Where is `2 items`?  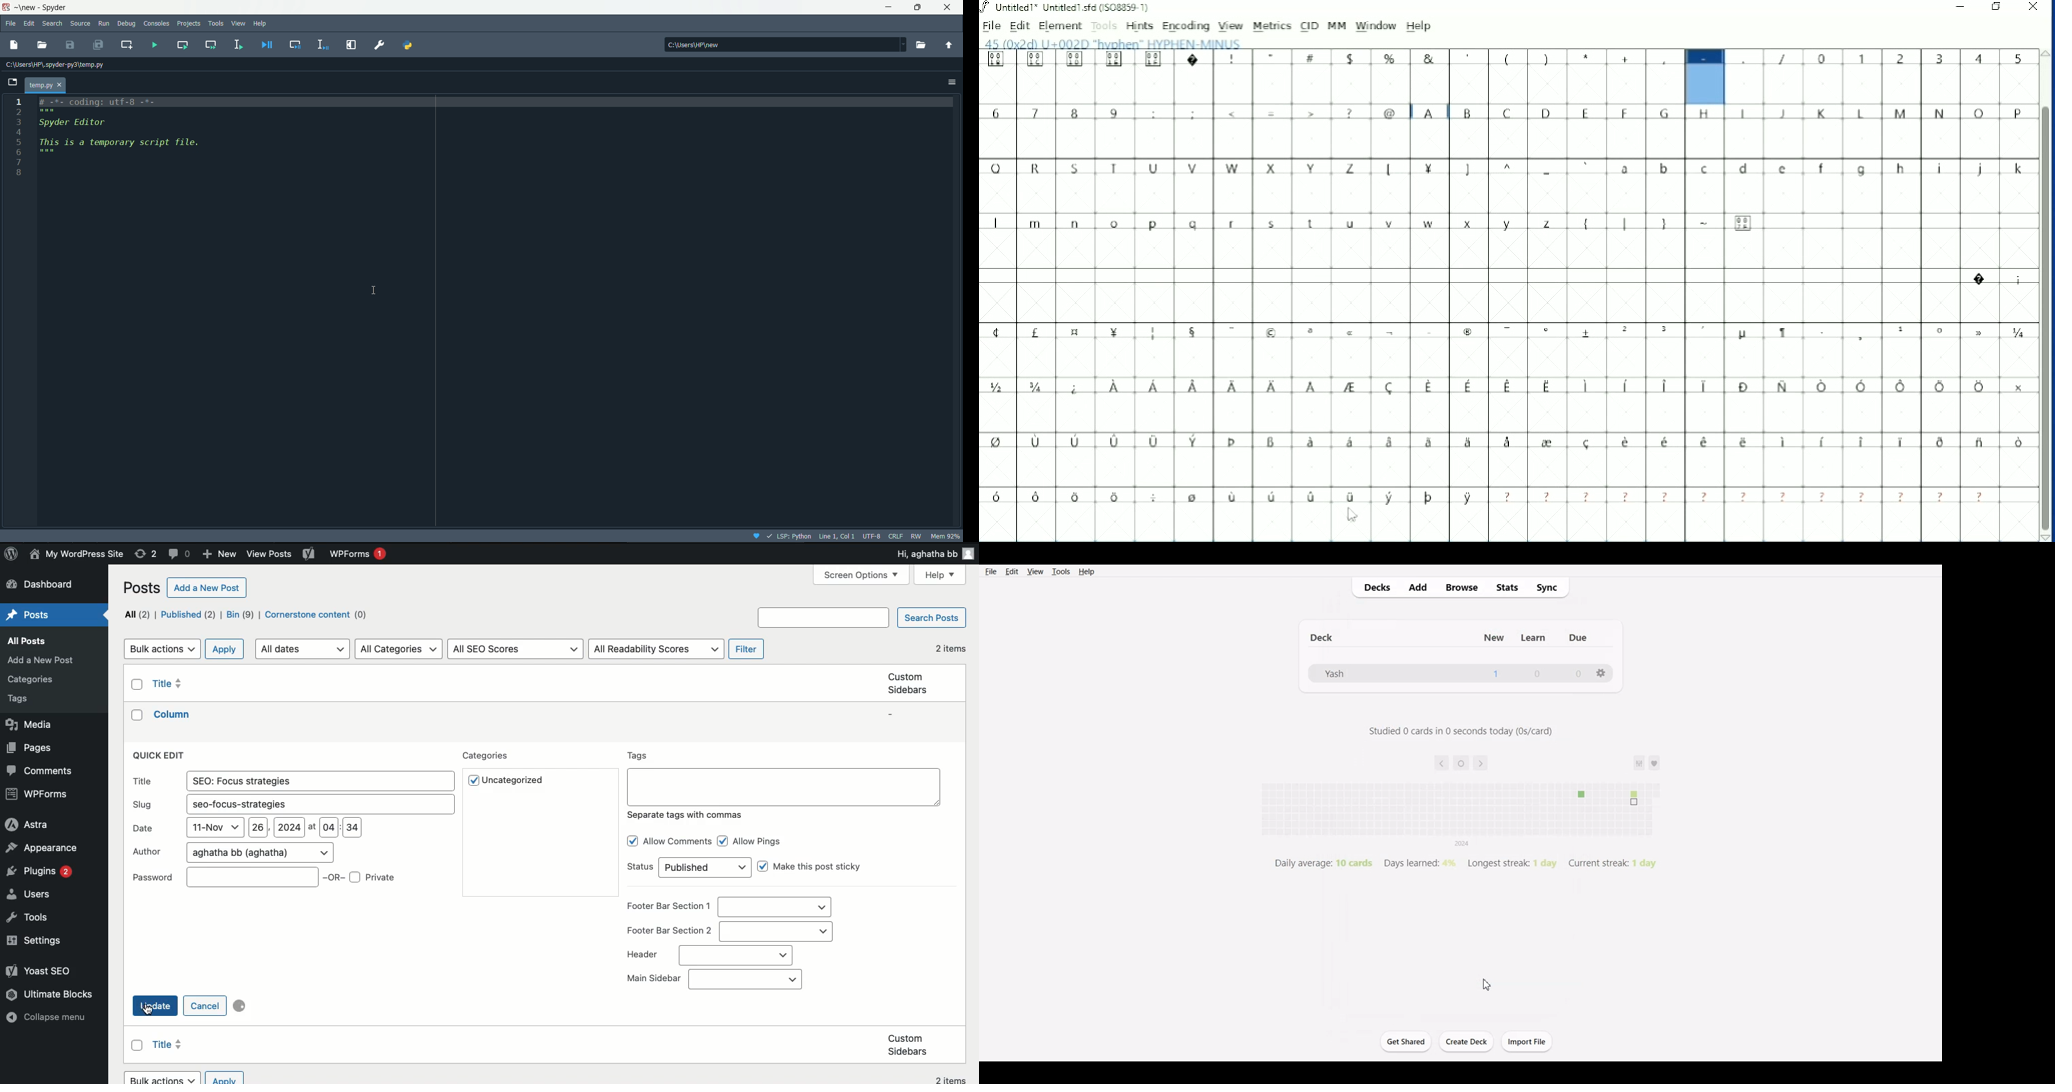 2 items is located at coordinates (950, 648).